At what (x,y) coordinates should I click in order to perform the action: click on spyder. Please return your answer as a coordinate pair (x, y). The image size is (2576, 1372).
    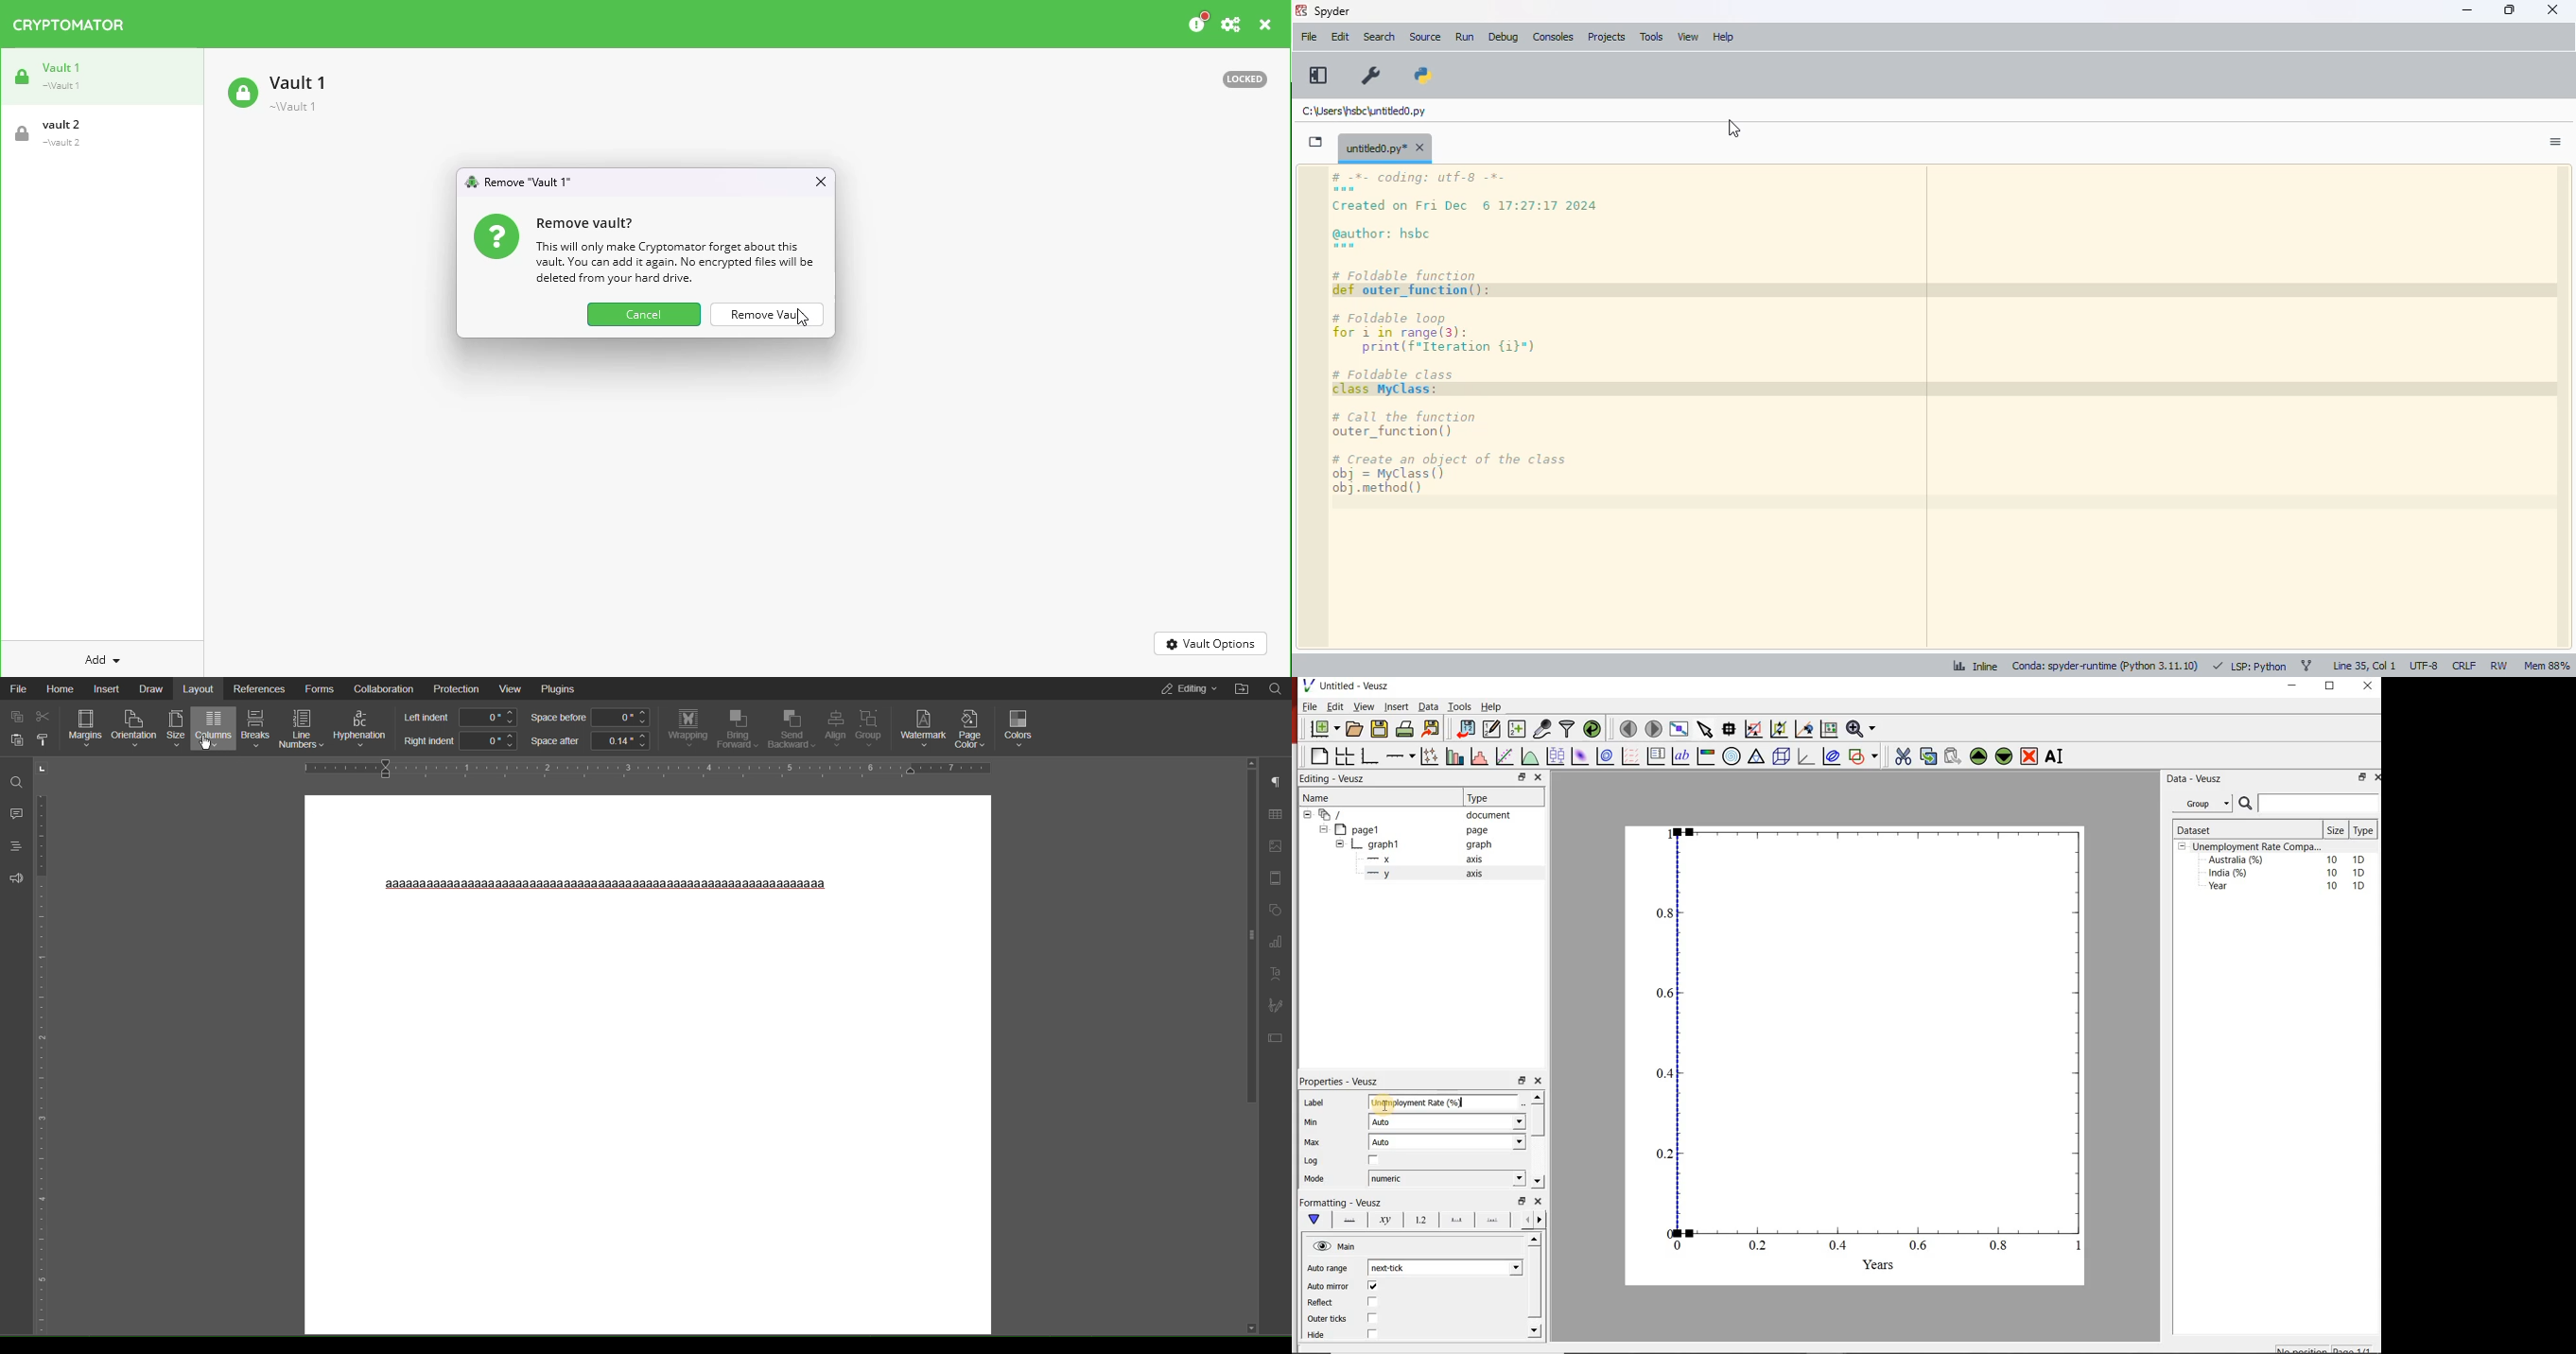
    Looking at the image, I should click on (1332, 11).